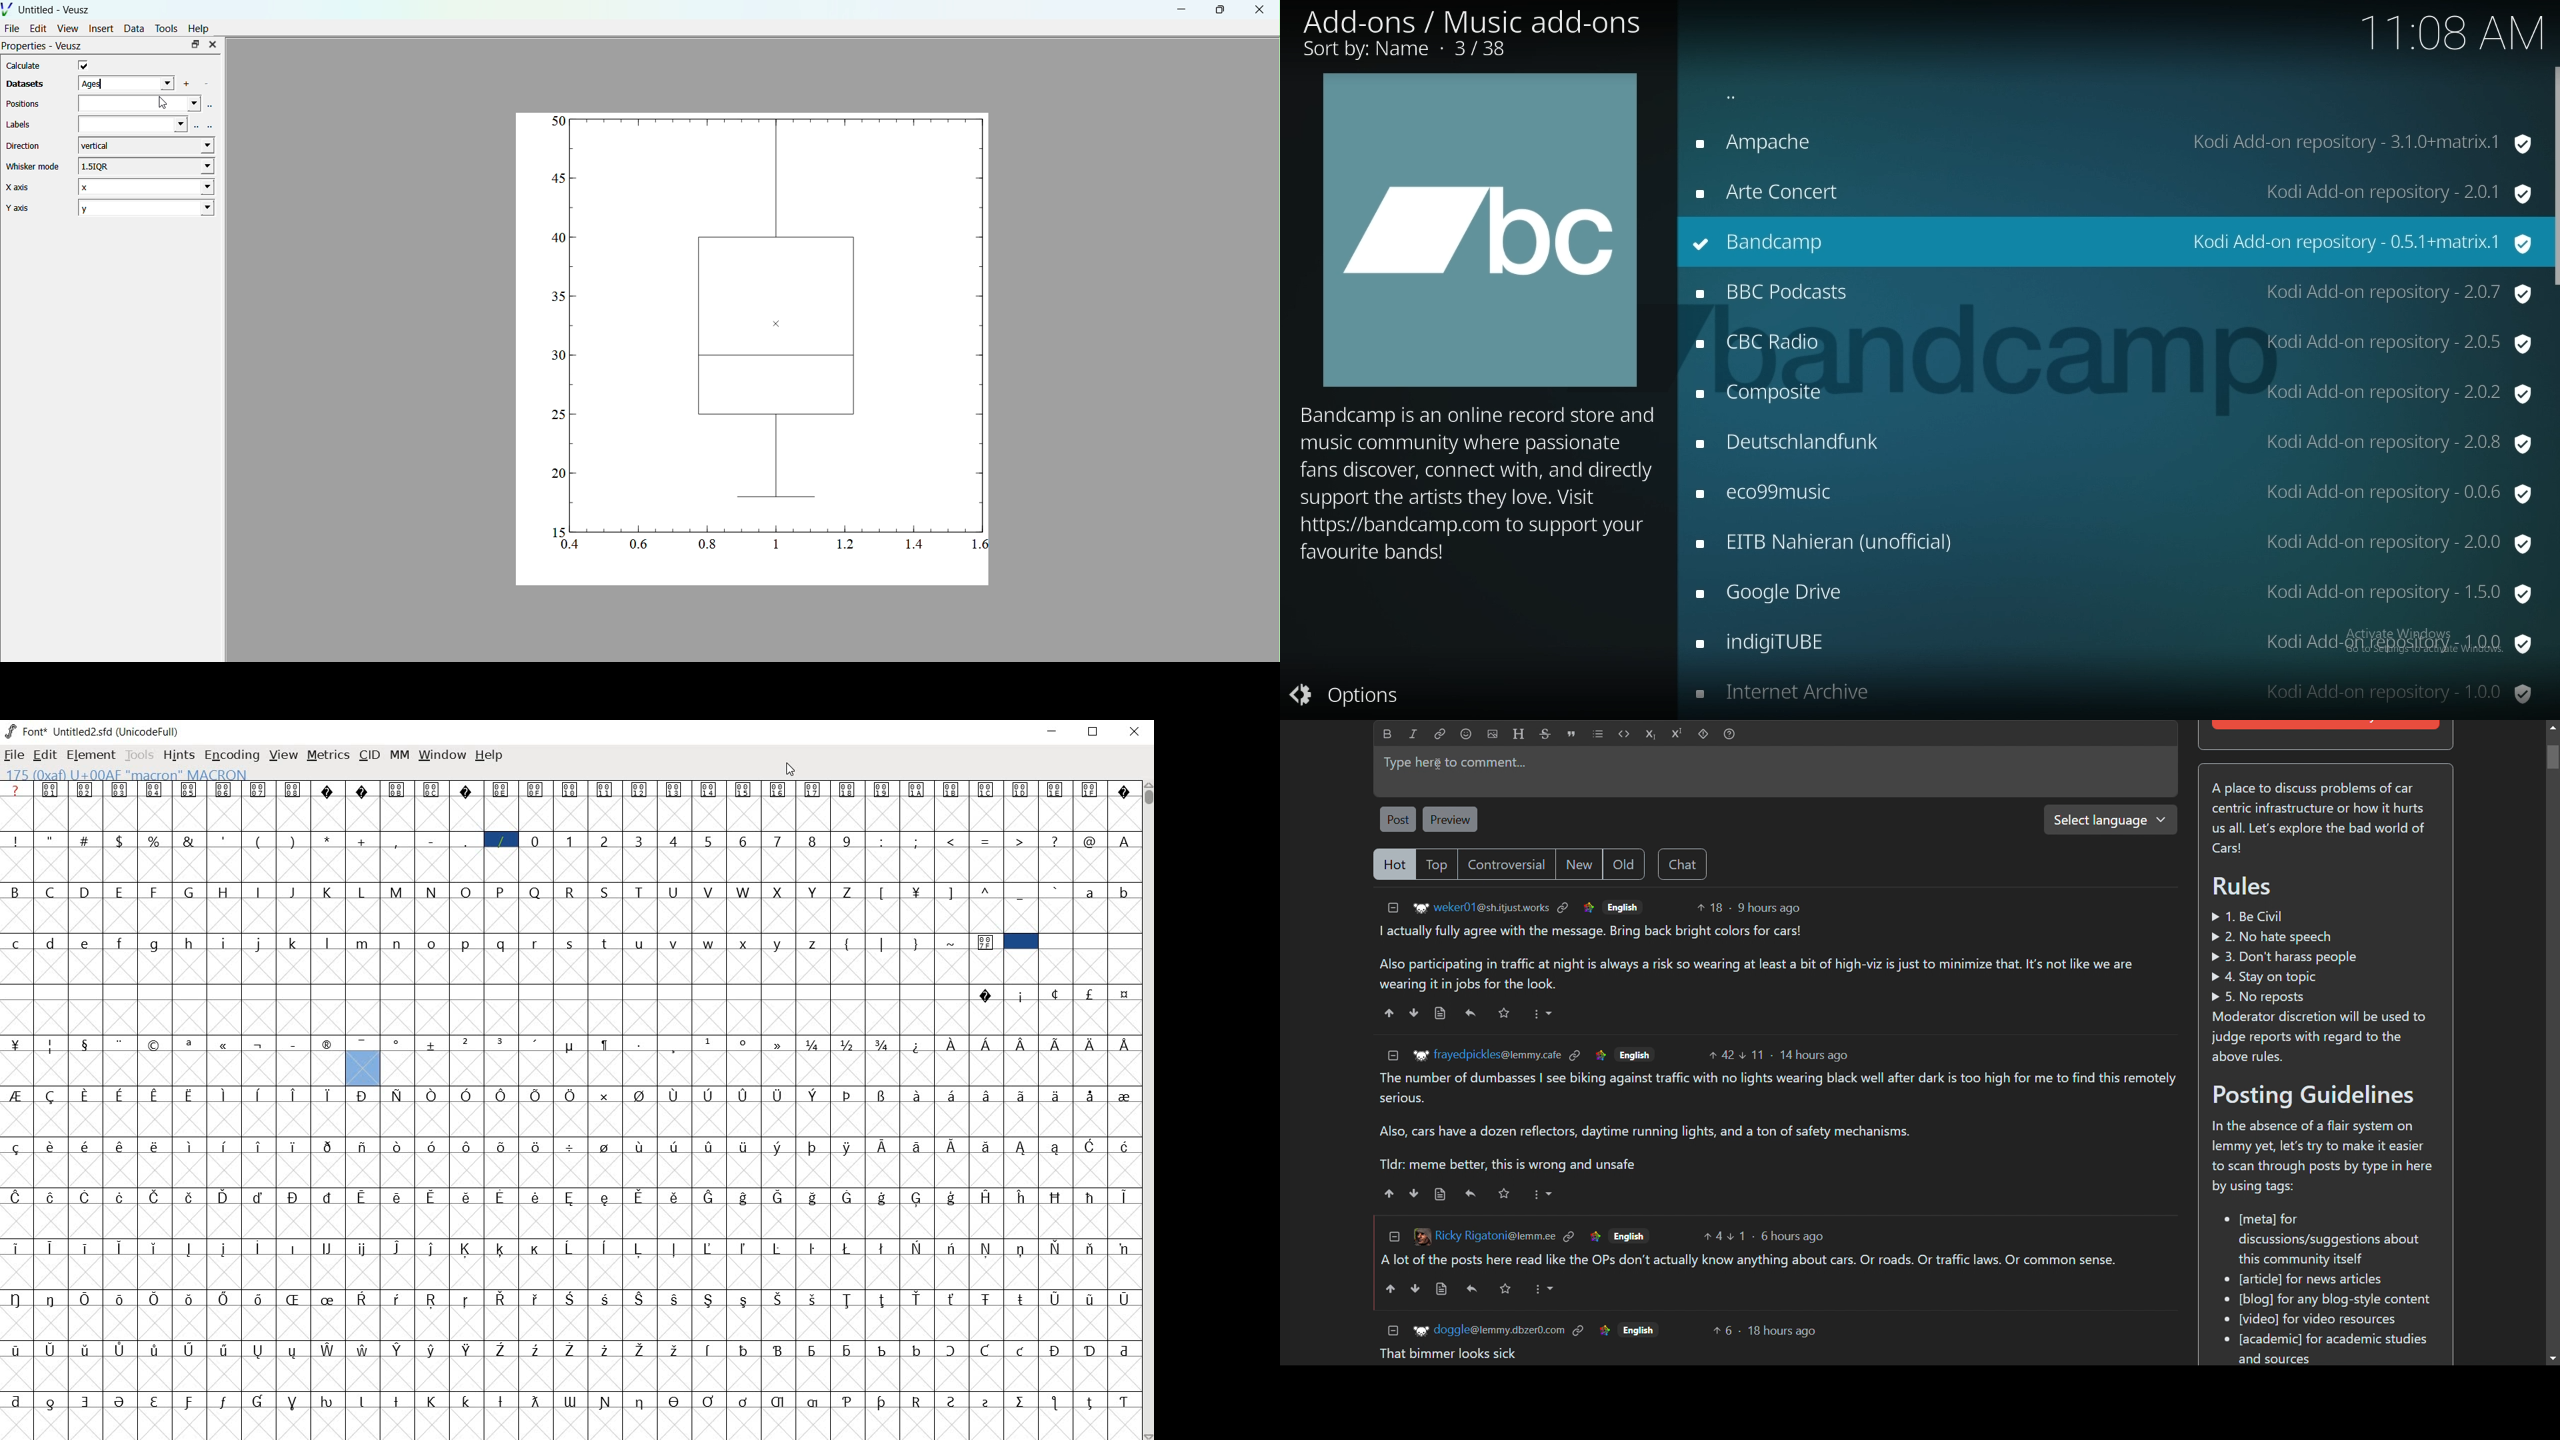  I want to click on Symbol, so click(1020, 1349).